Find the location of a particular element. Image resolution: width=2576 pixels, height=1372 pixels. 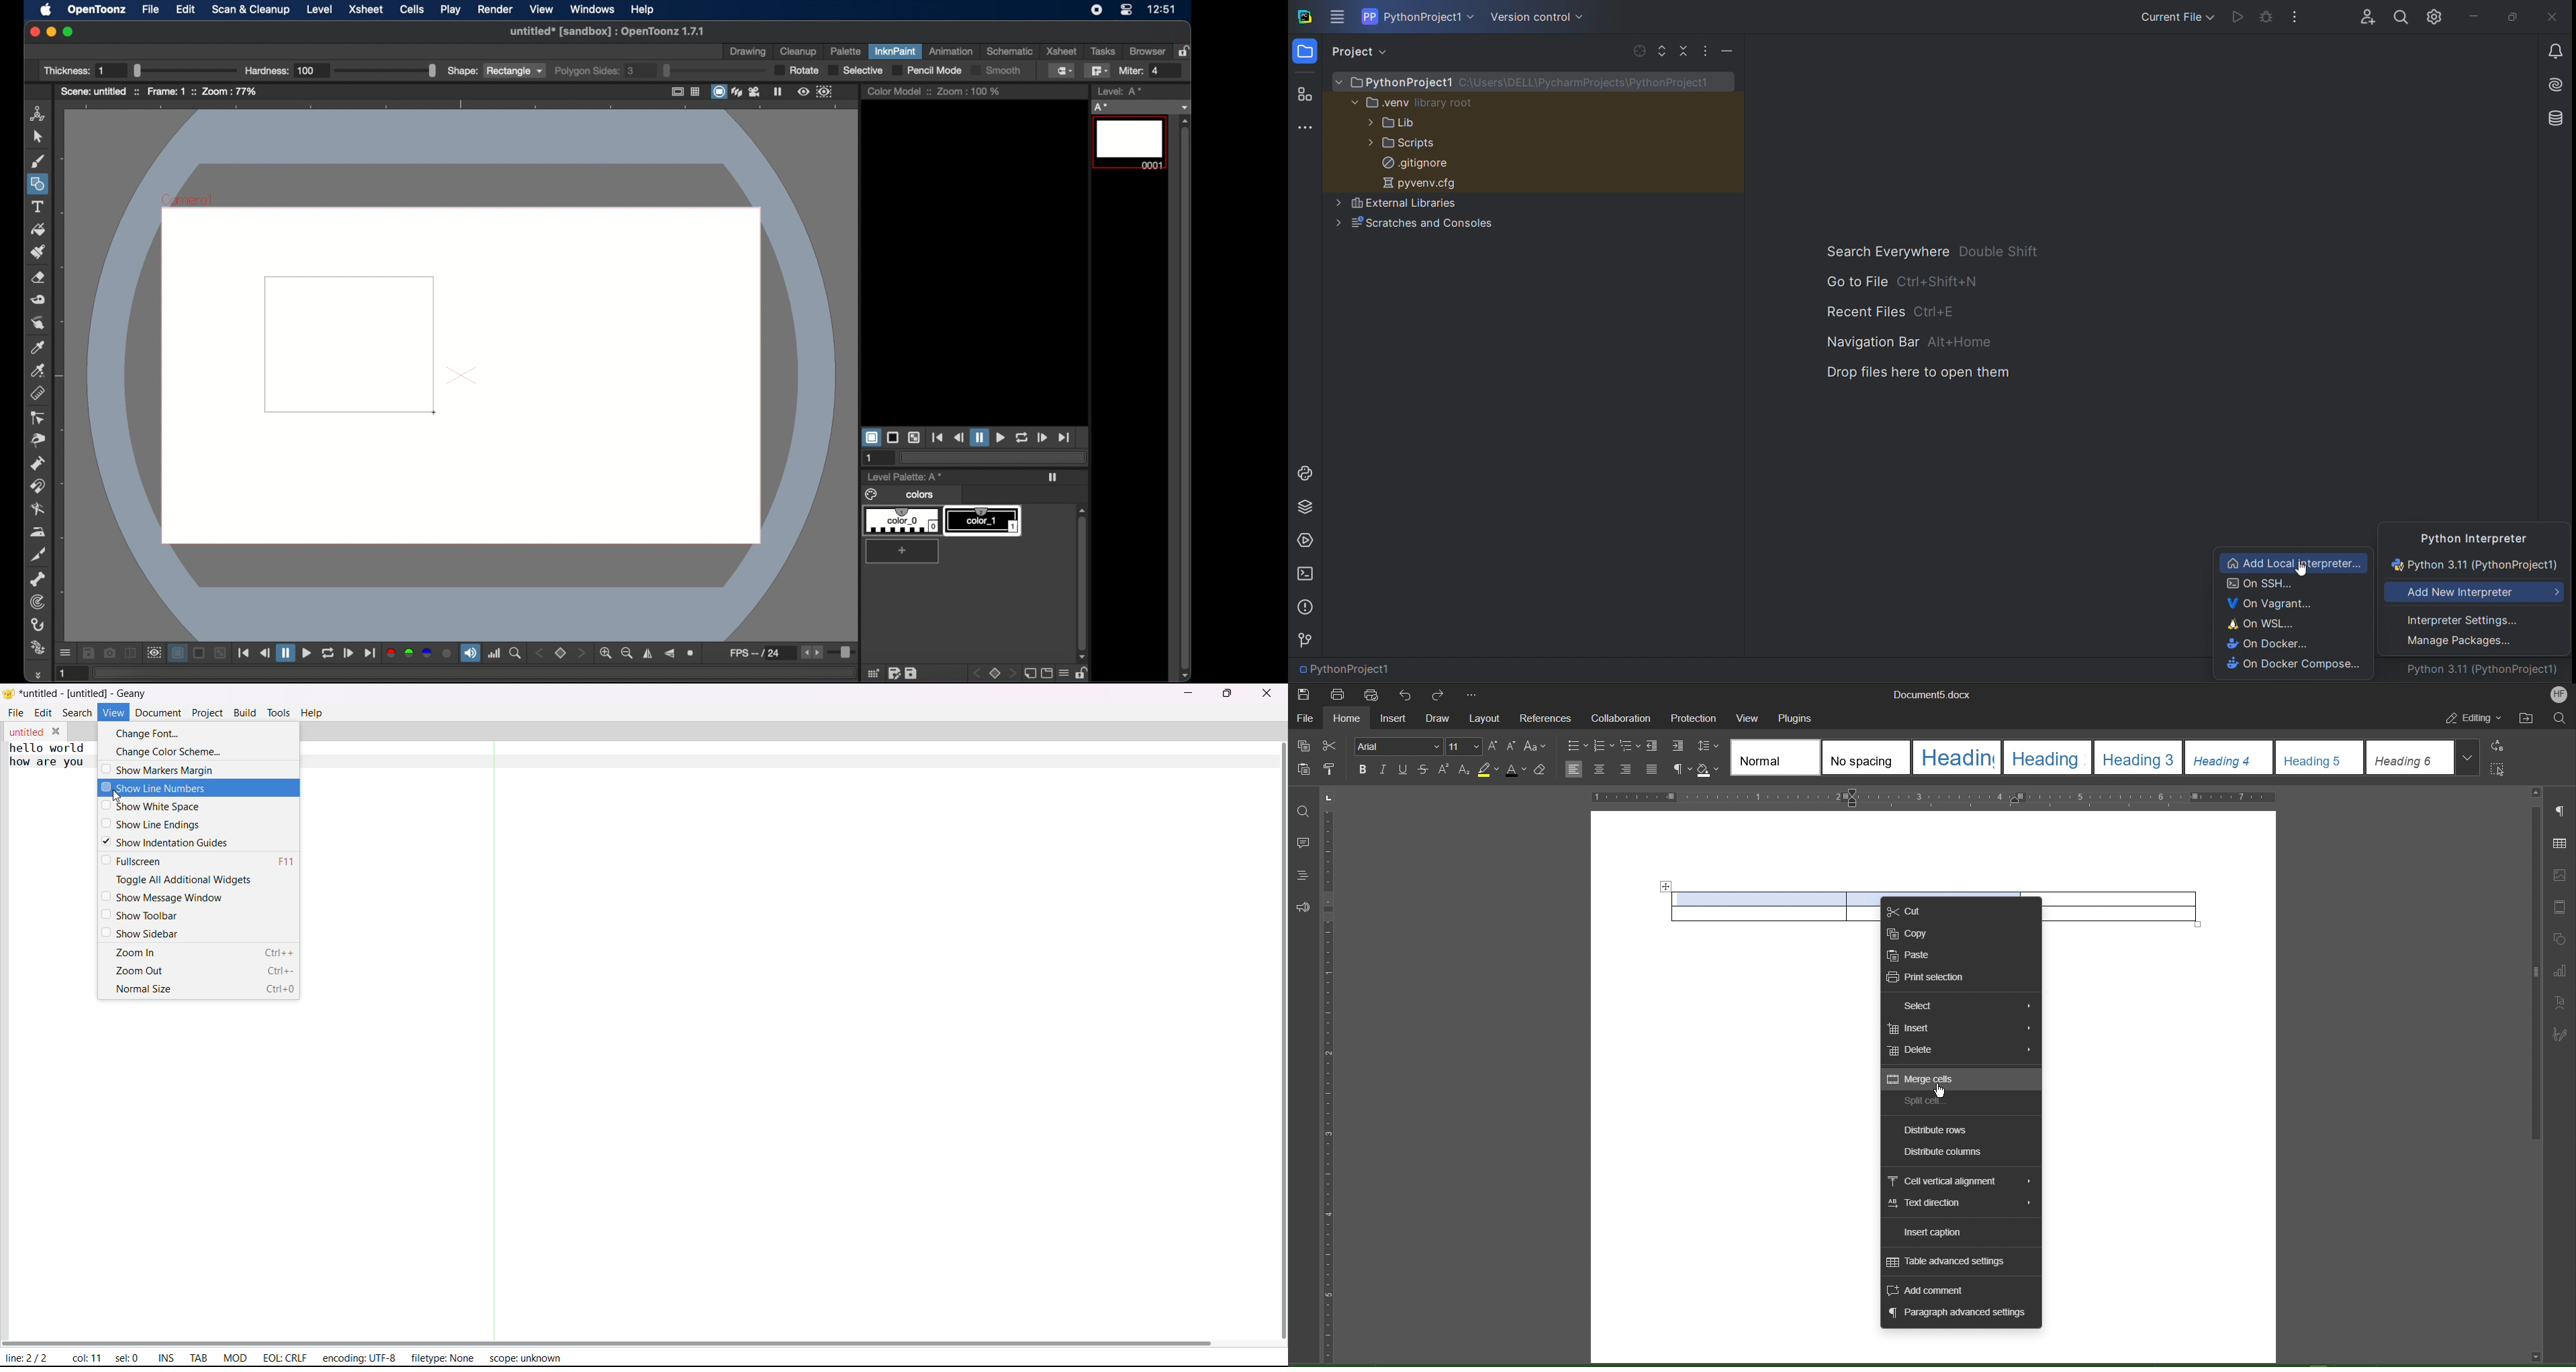

Underline is located at coordinates (1404, 770).